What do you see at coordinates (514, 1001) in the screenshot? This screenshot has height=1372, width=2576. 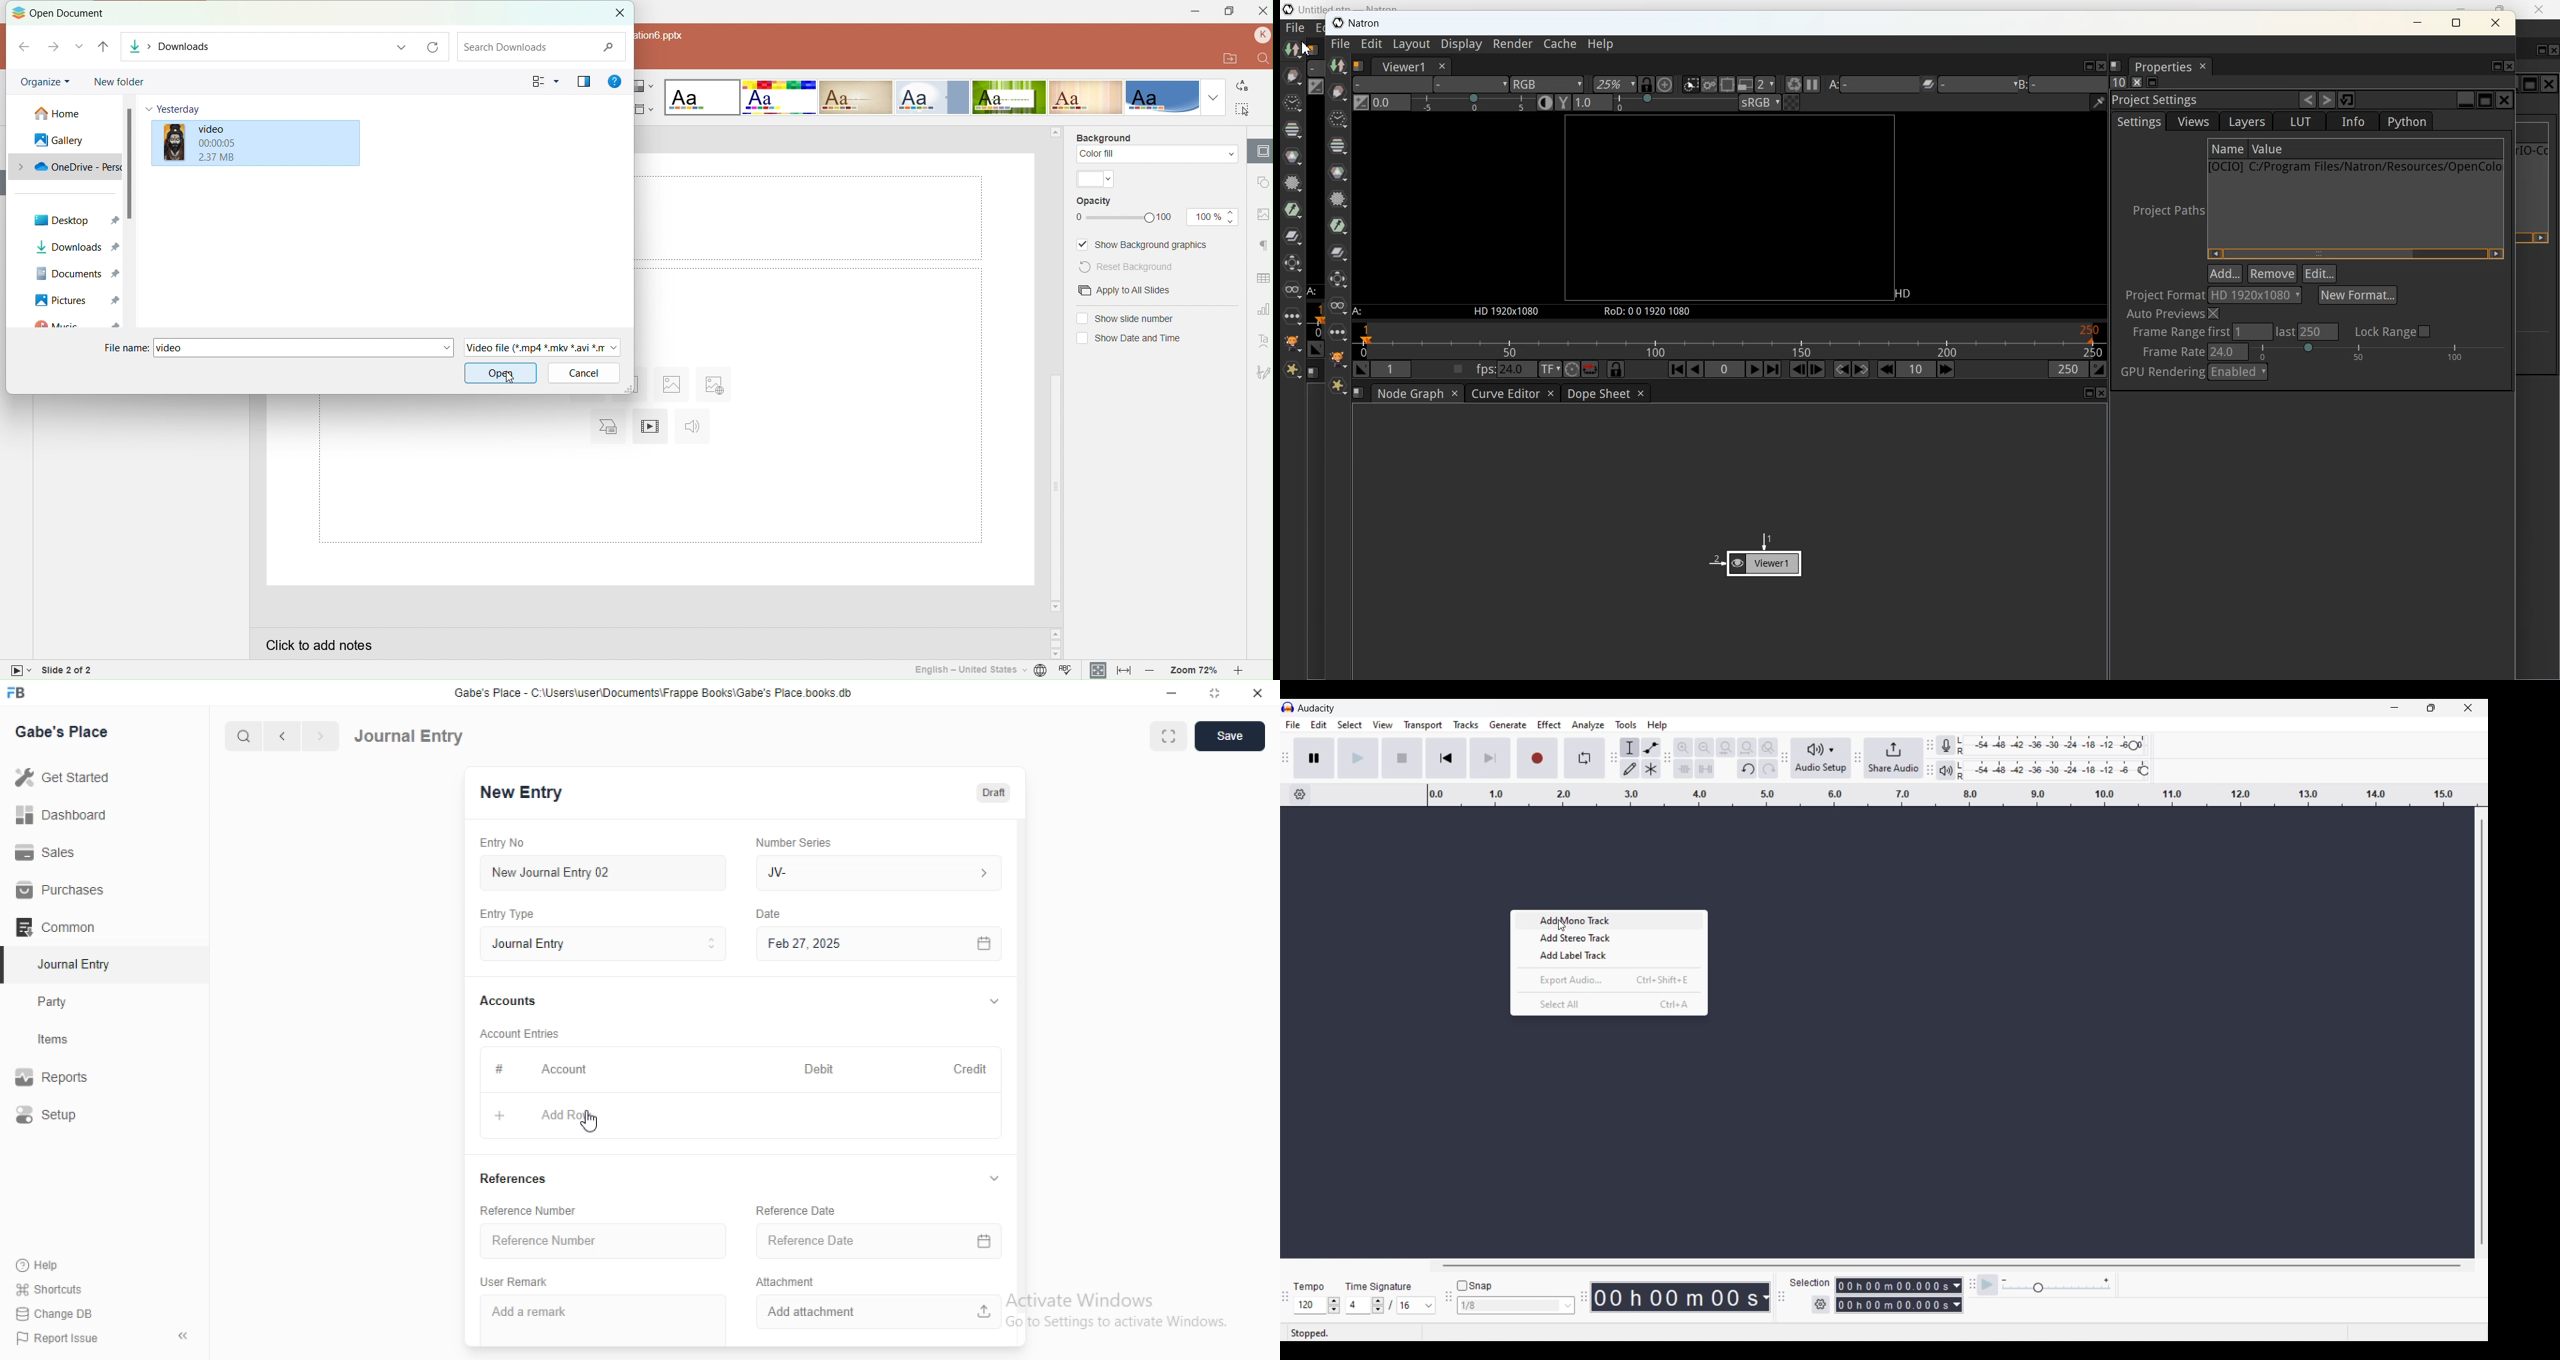 I see `Accounts` at bounding box center [514, 1001].